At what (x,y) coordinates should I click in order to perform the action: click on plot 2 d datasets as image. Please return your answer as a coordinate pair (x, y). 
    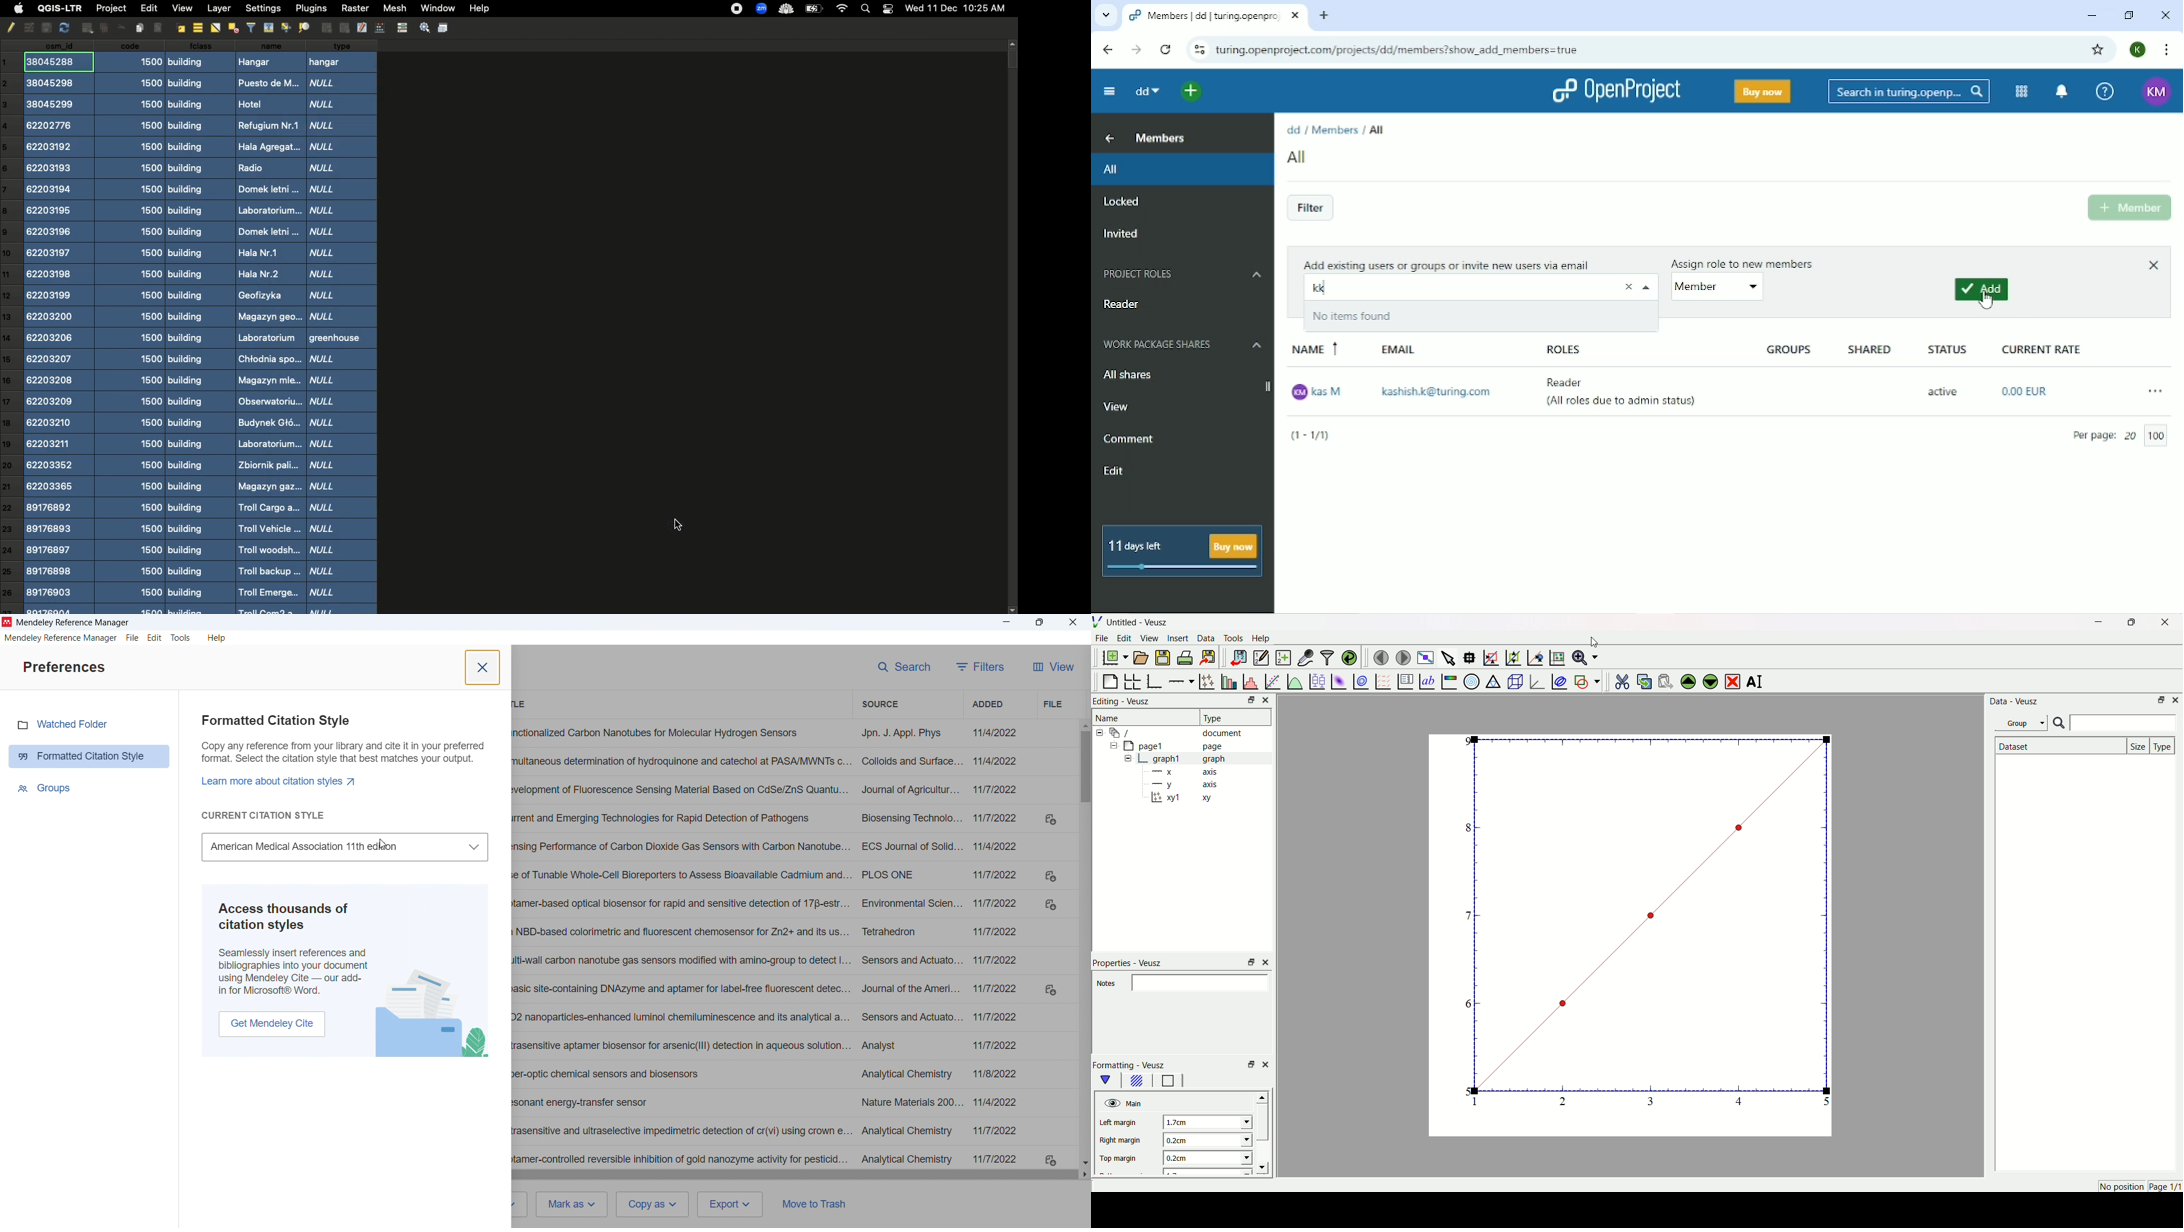
    Looking at the image, I should click on (1339, 681).